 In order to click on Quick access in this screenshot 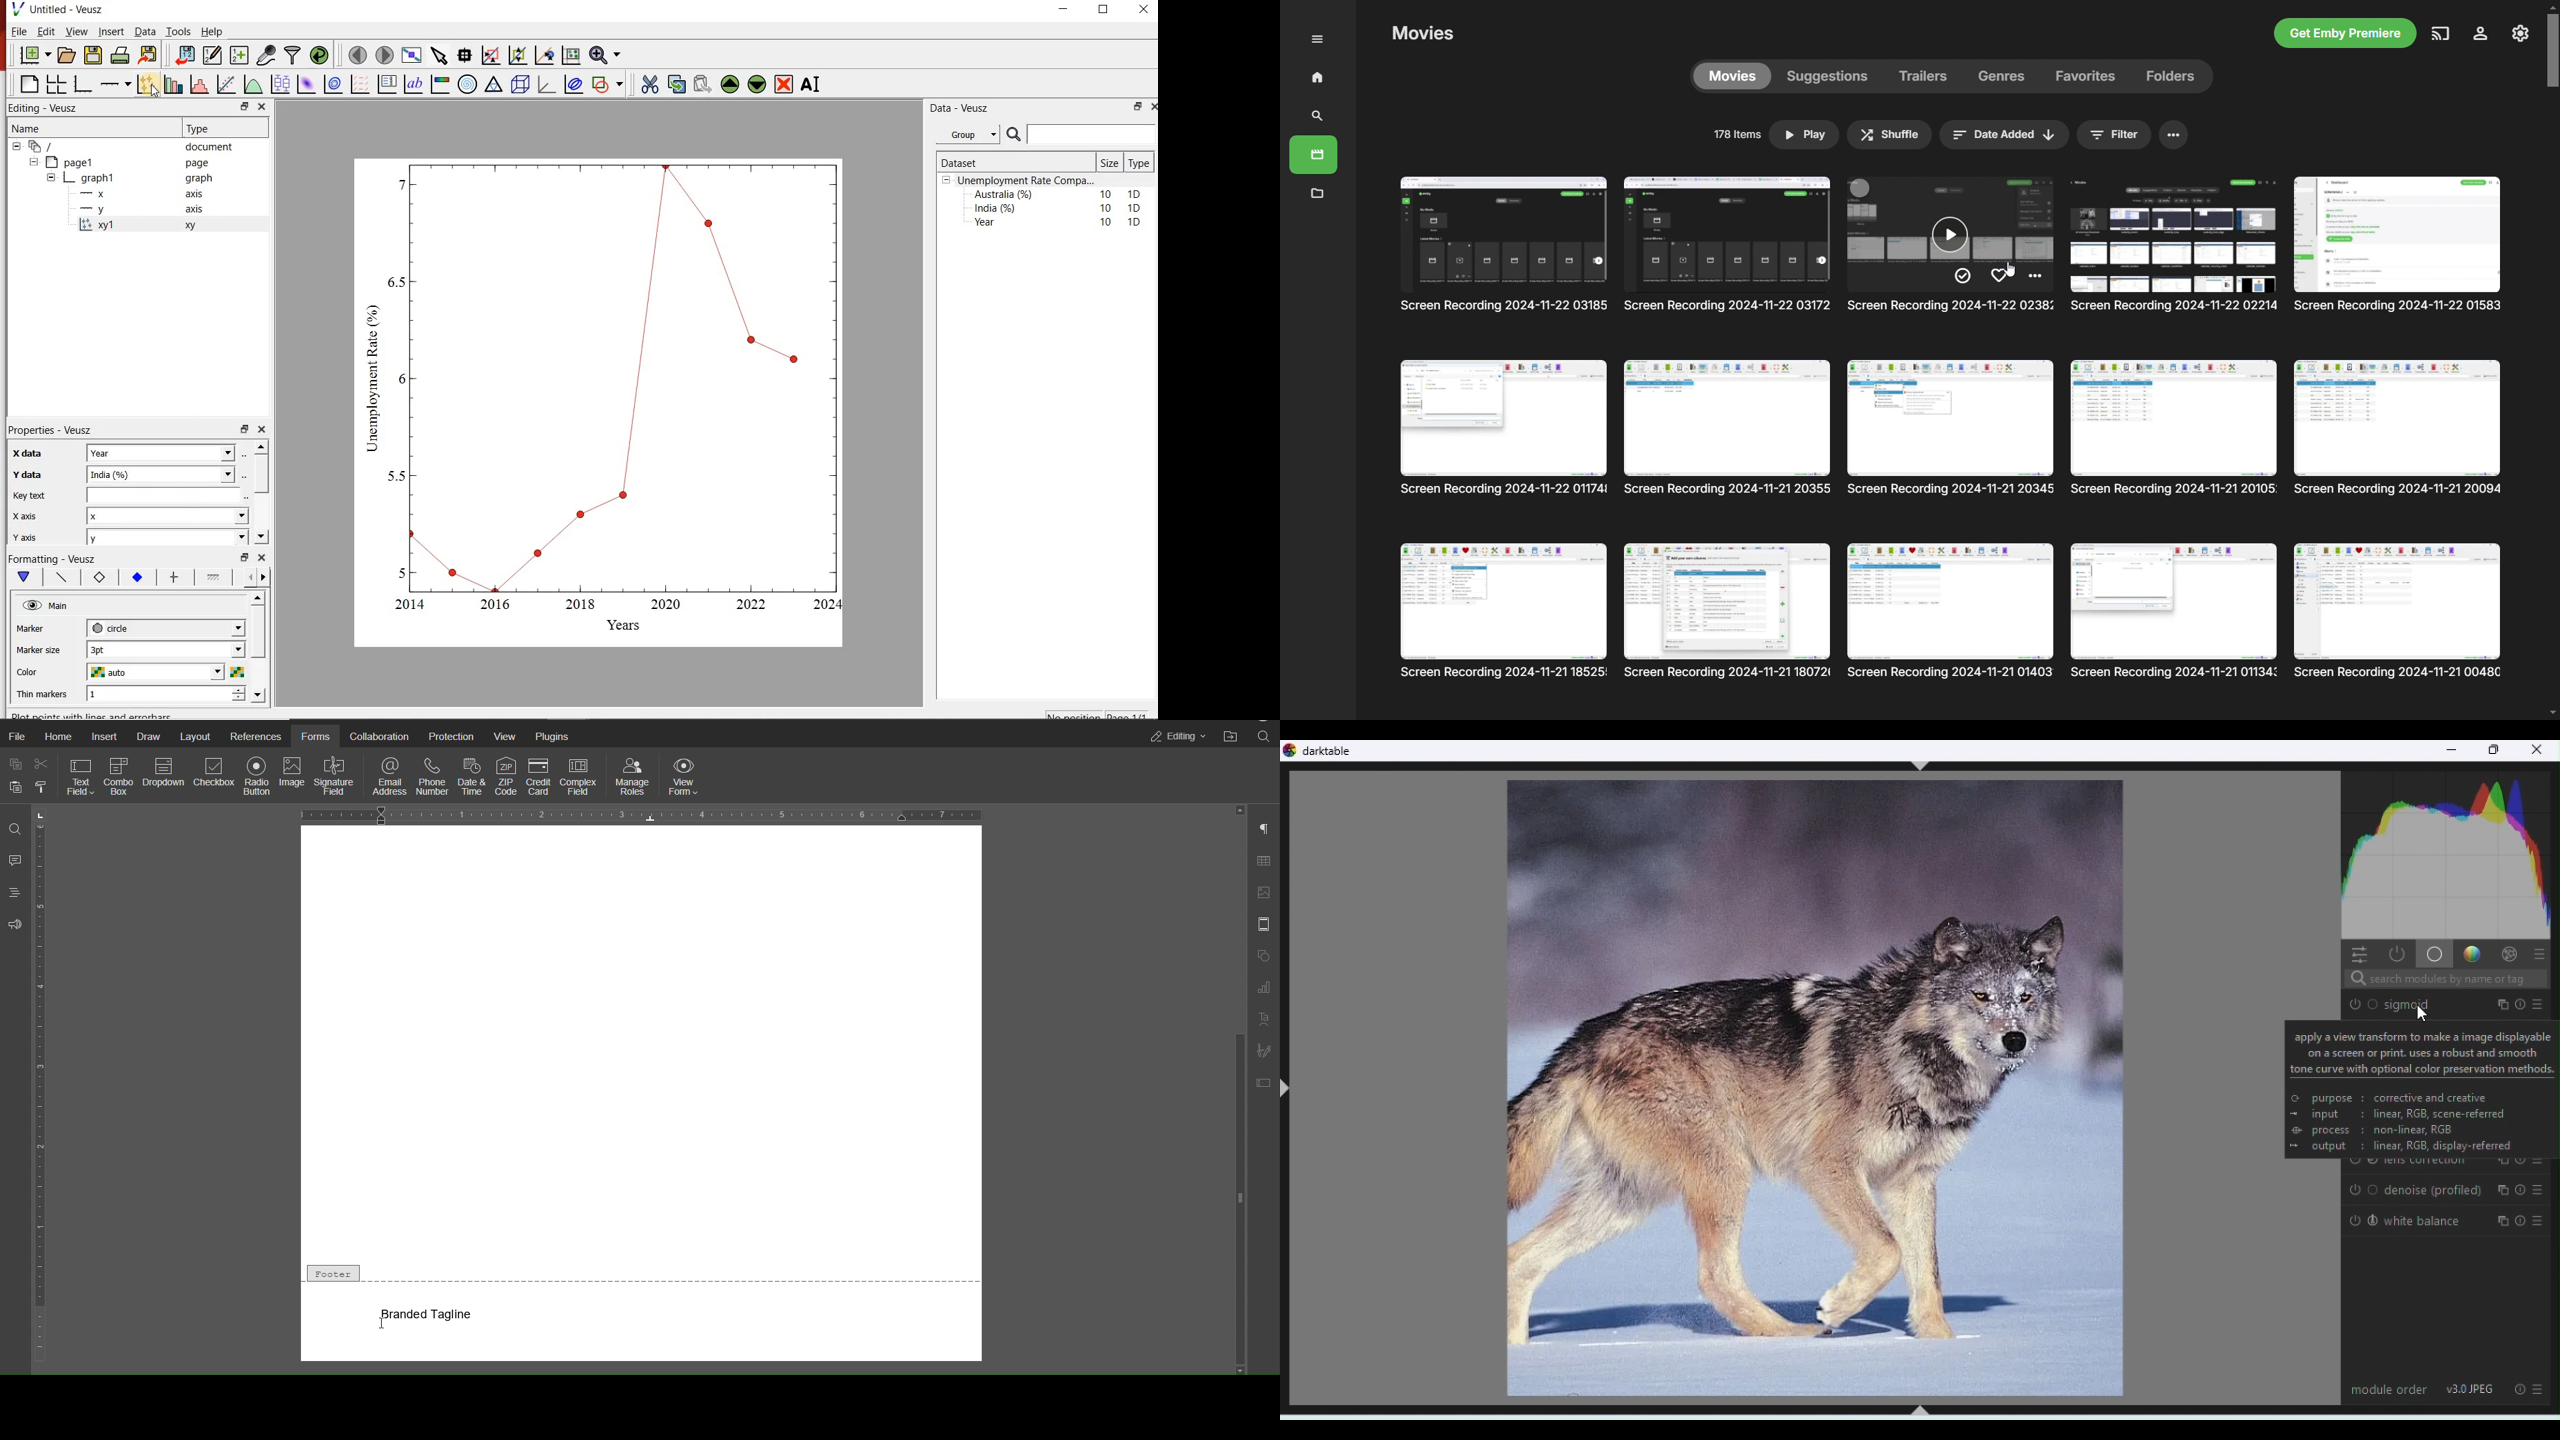, I will do `click(2357, 953)`.